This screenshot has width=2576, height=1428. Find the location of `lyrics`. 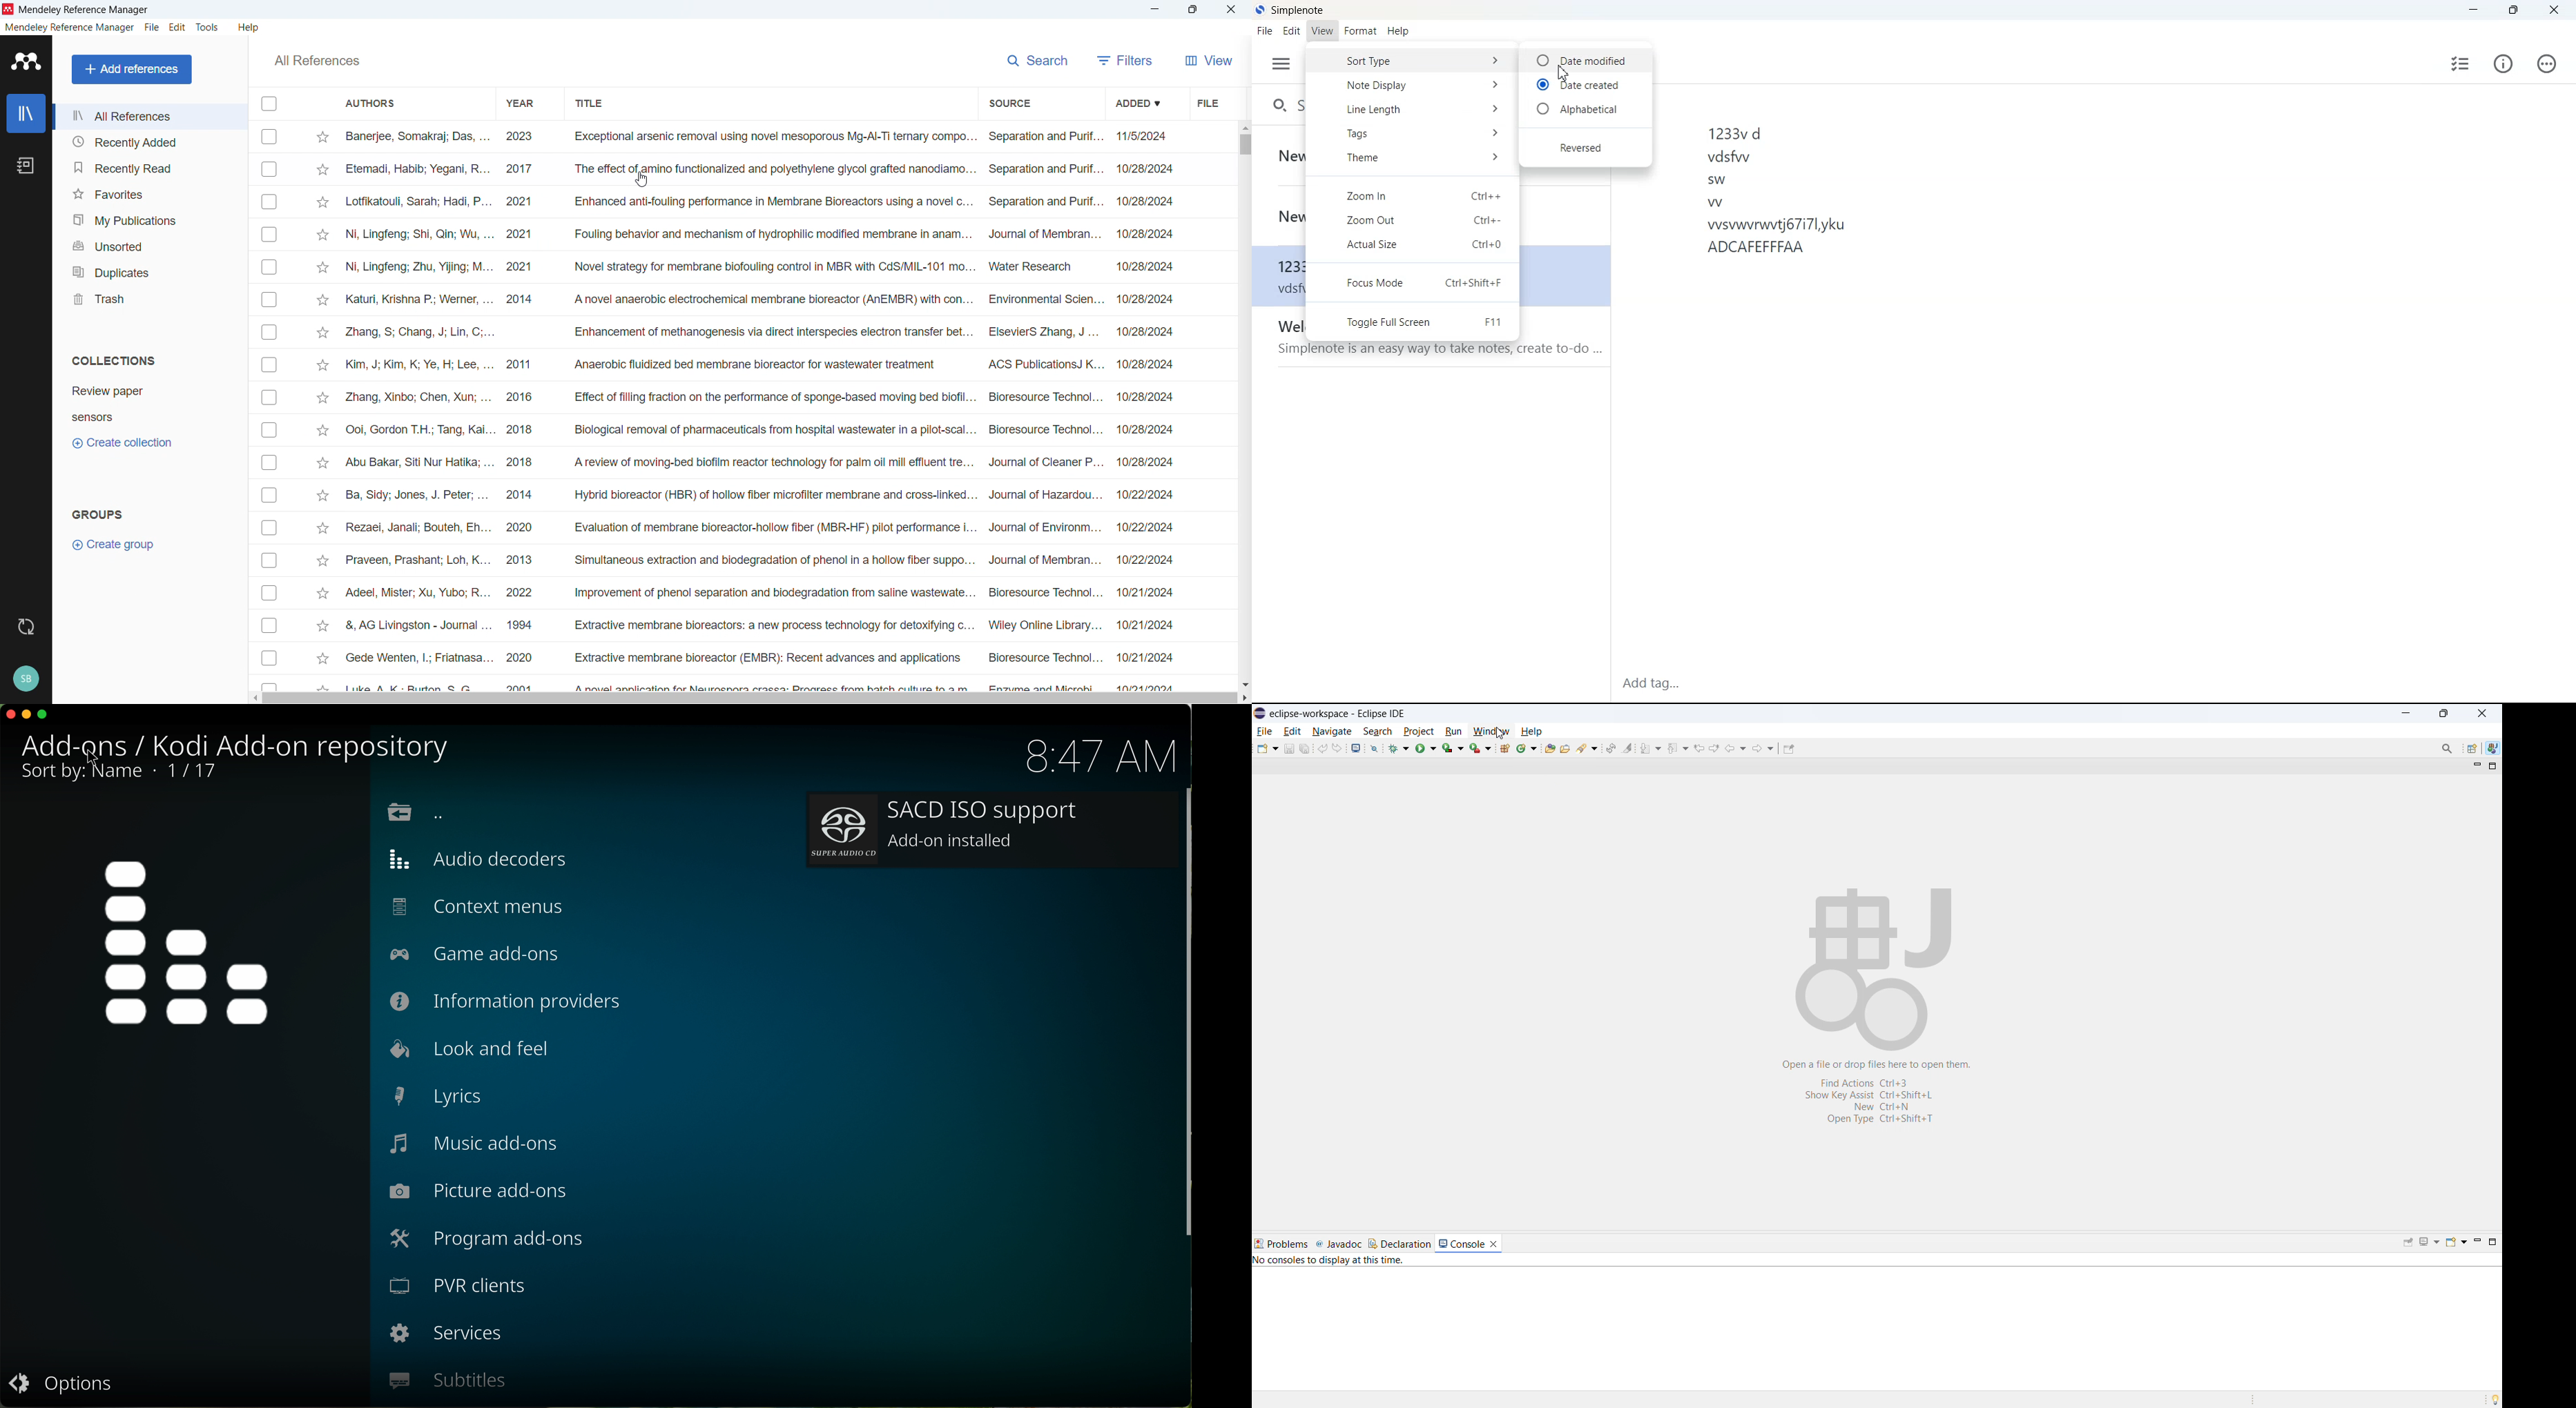

lyrics is located at coordinates (437, 1097).